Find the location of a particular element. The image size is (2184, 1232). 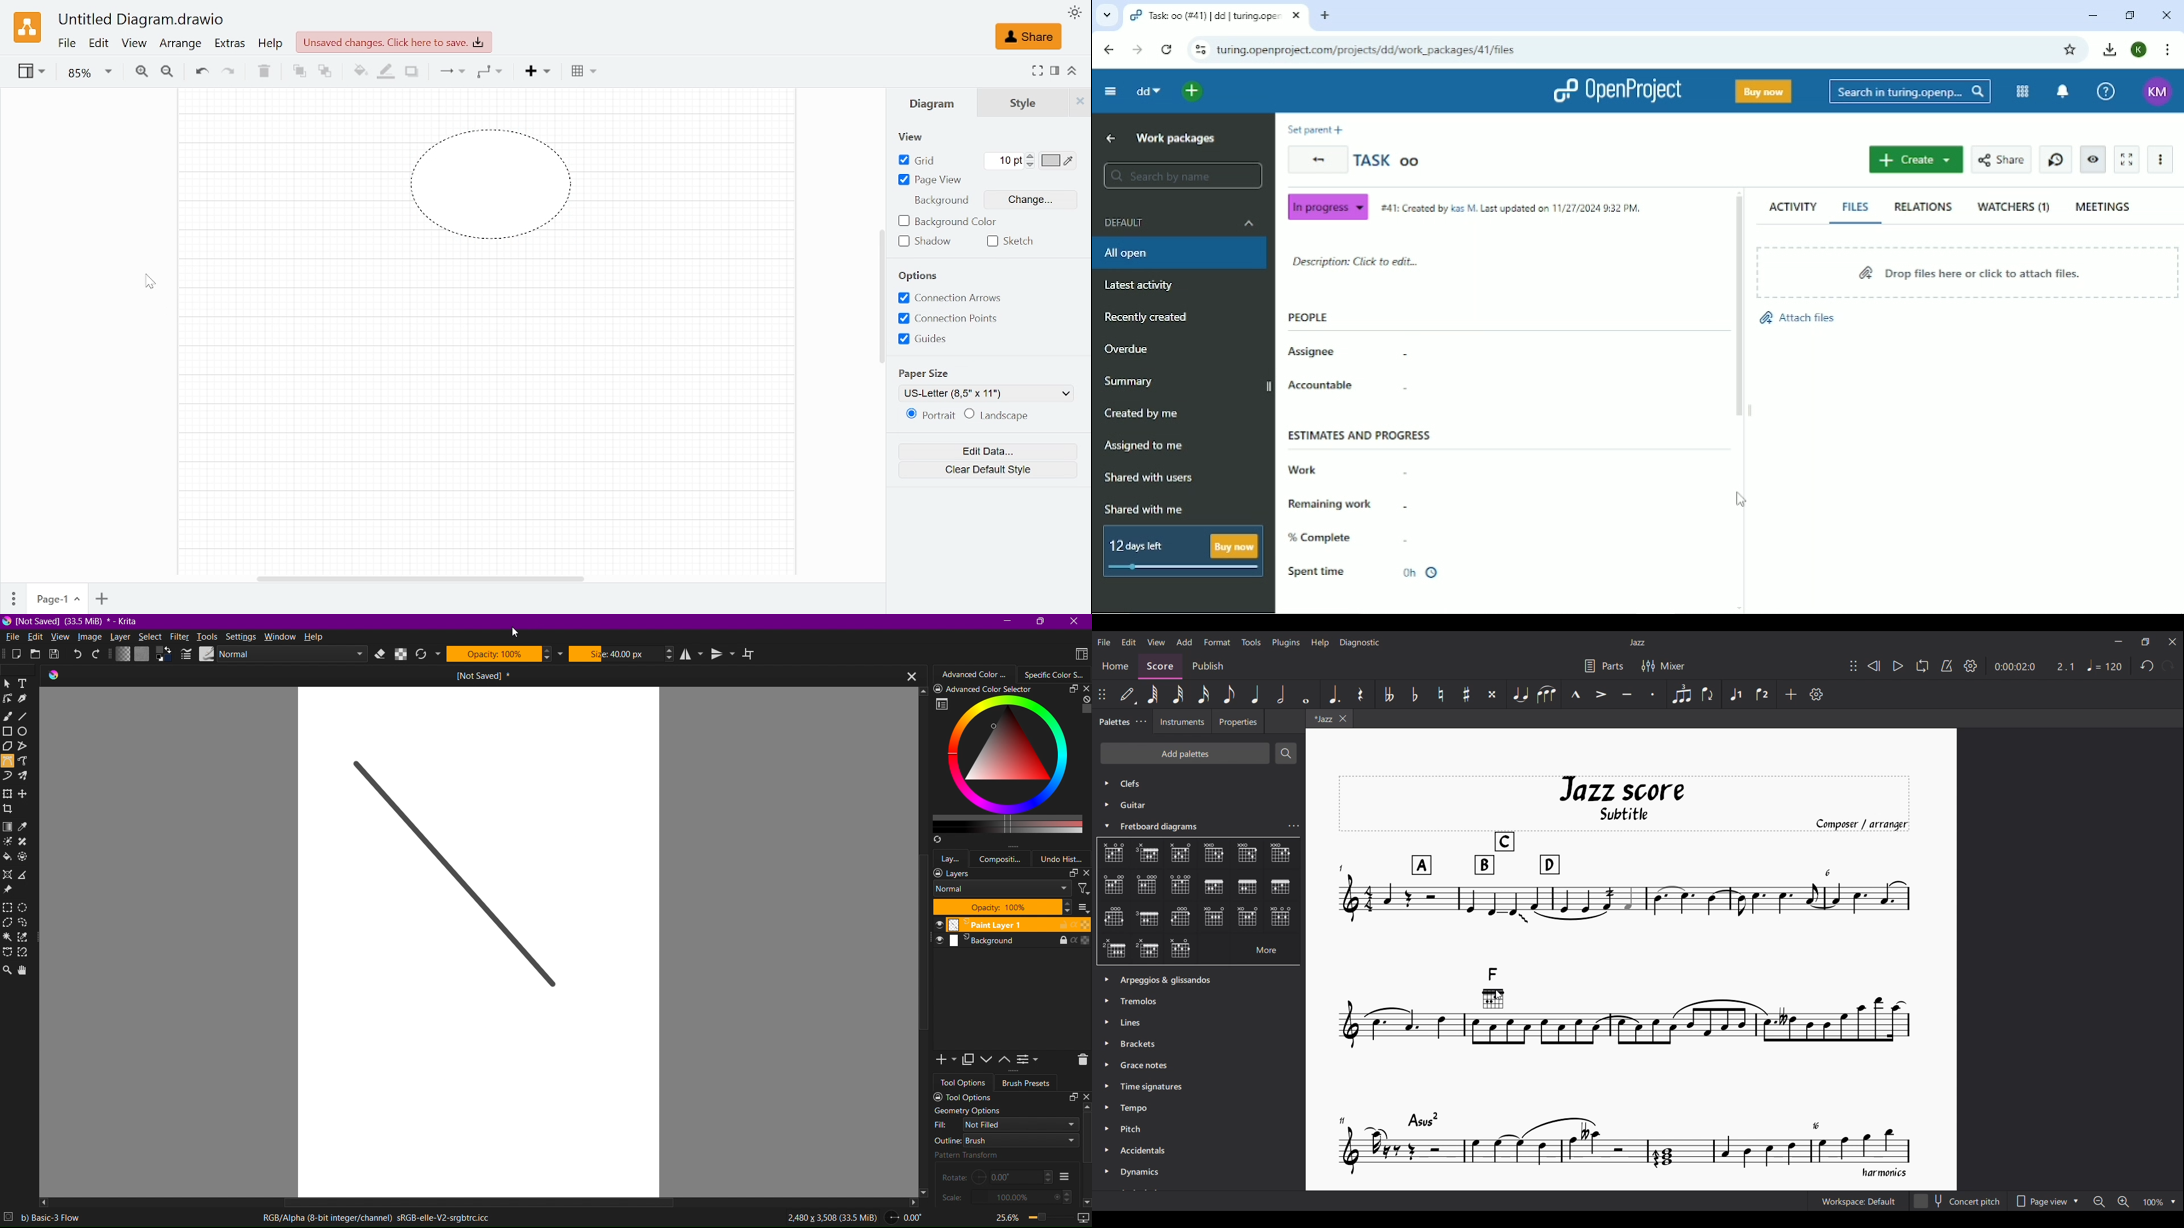

Edit is located at coordinates (98, 43).